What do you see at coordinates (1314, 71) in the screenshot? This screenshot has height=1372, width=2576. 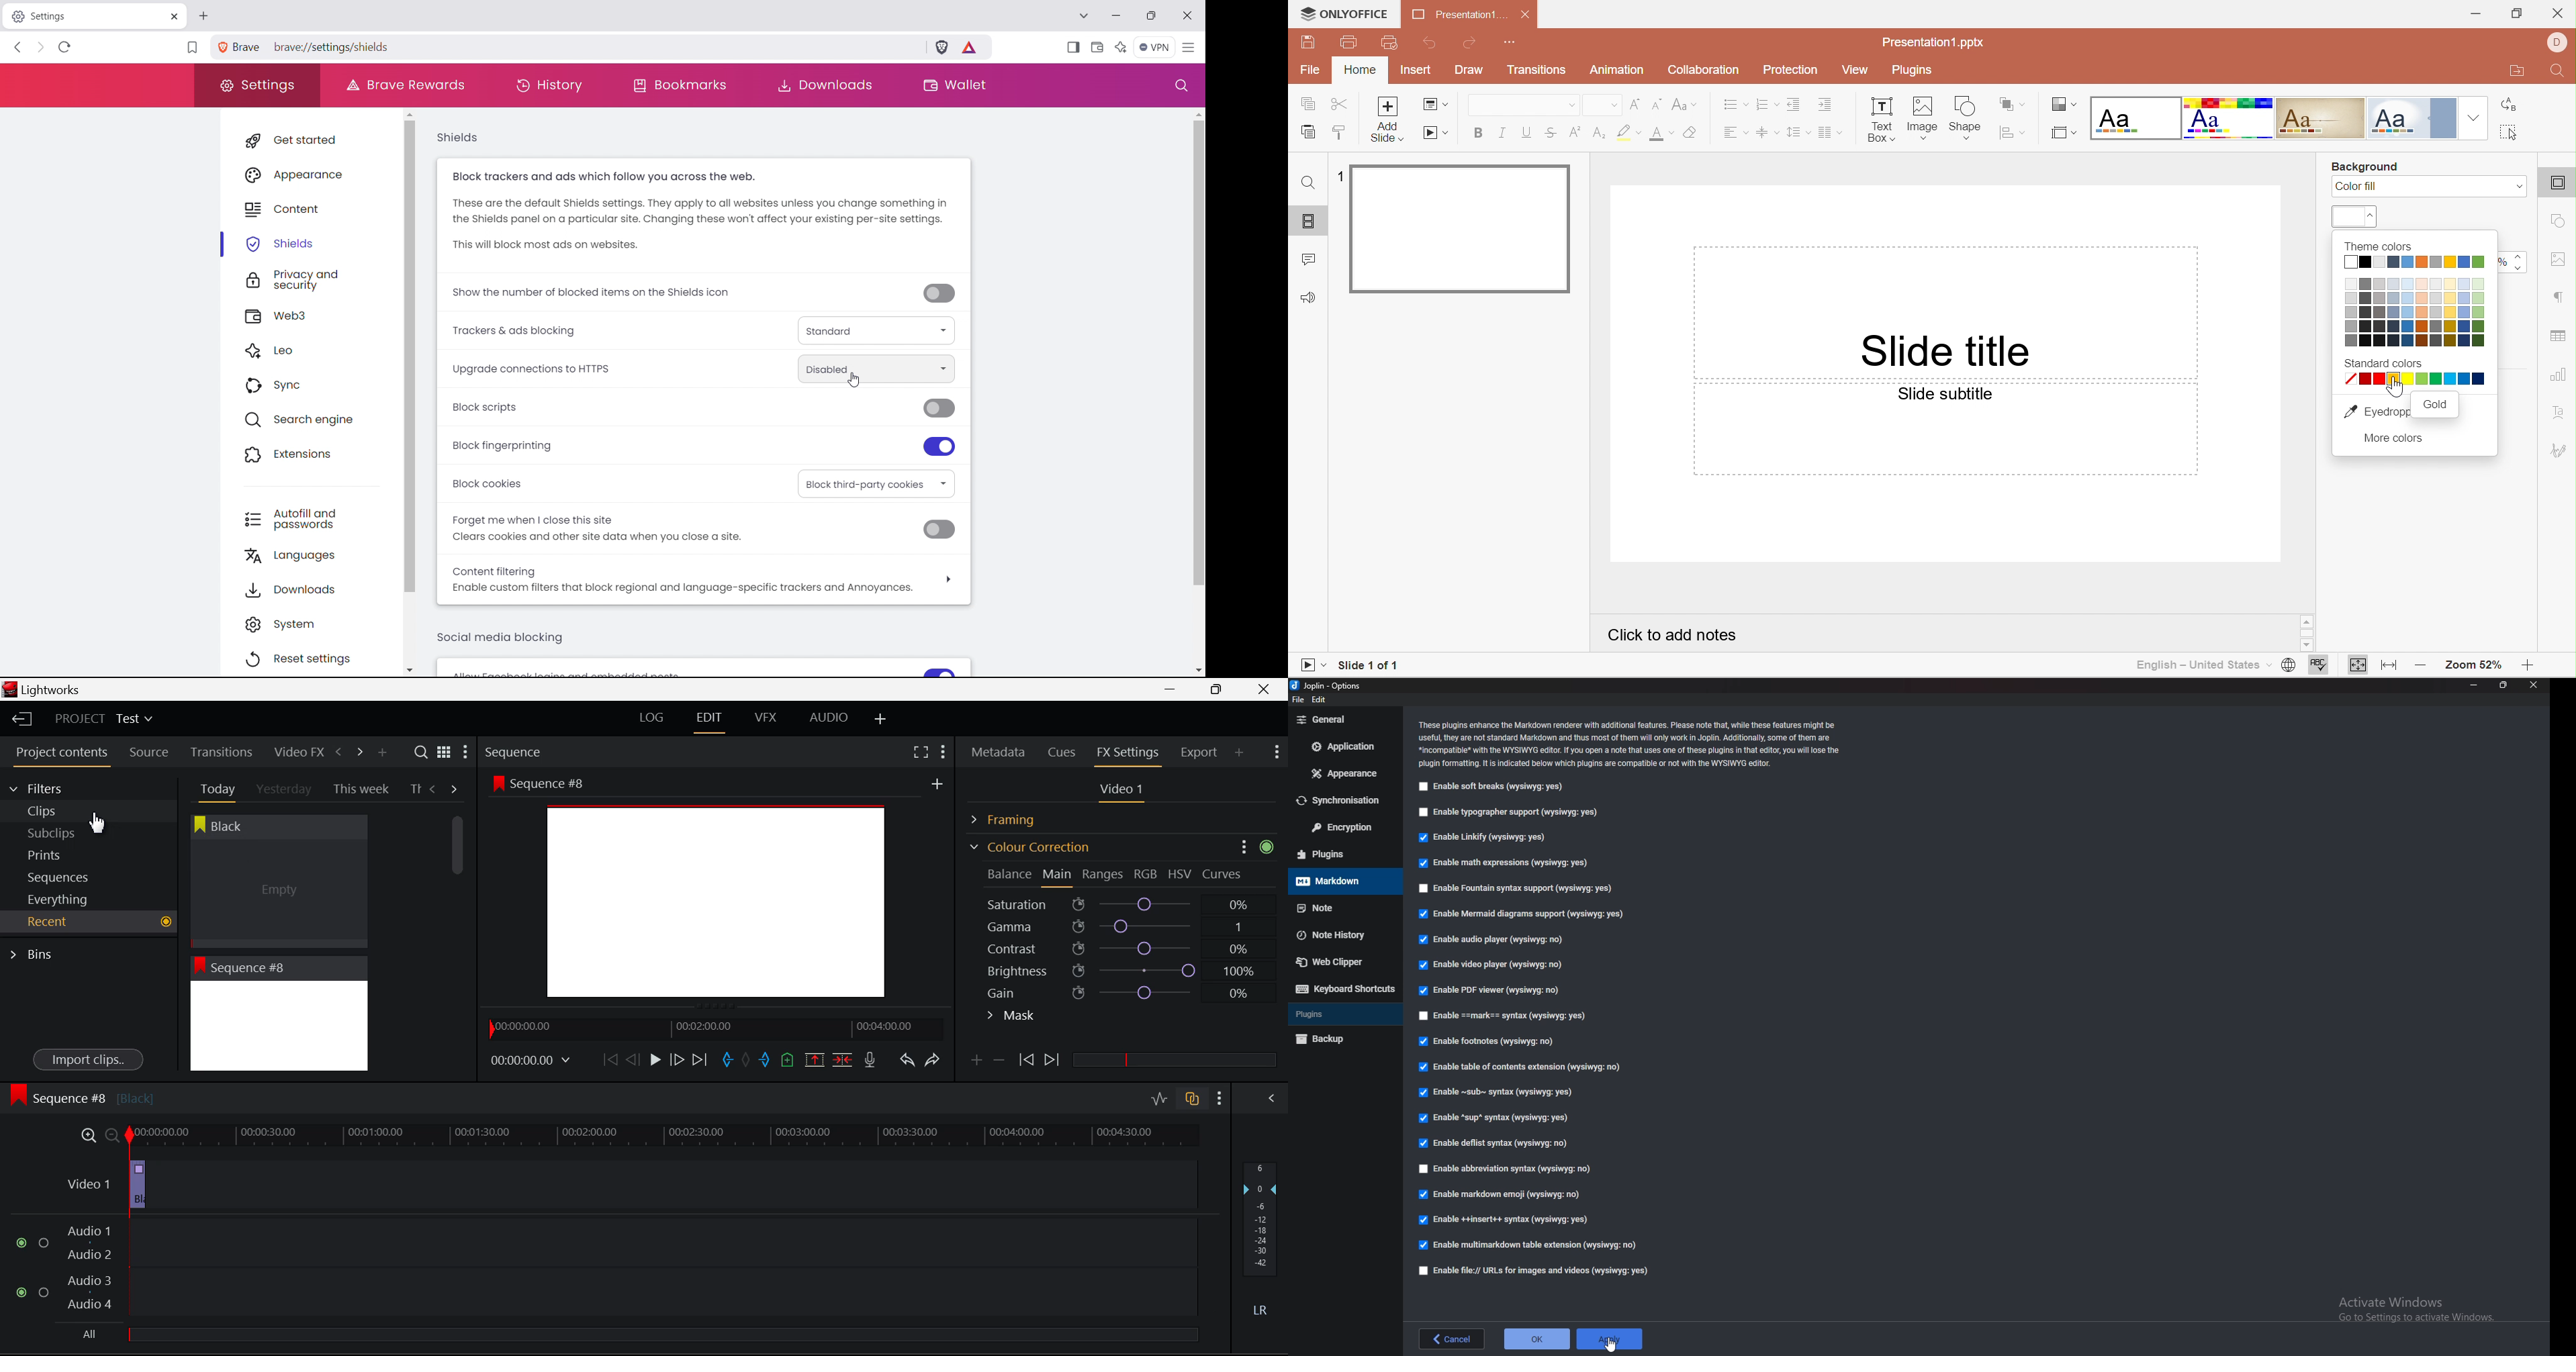 I see `File` at bounding box center [1314, 71].